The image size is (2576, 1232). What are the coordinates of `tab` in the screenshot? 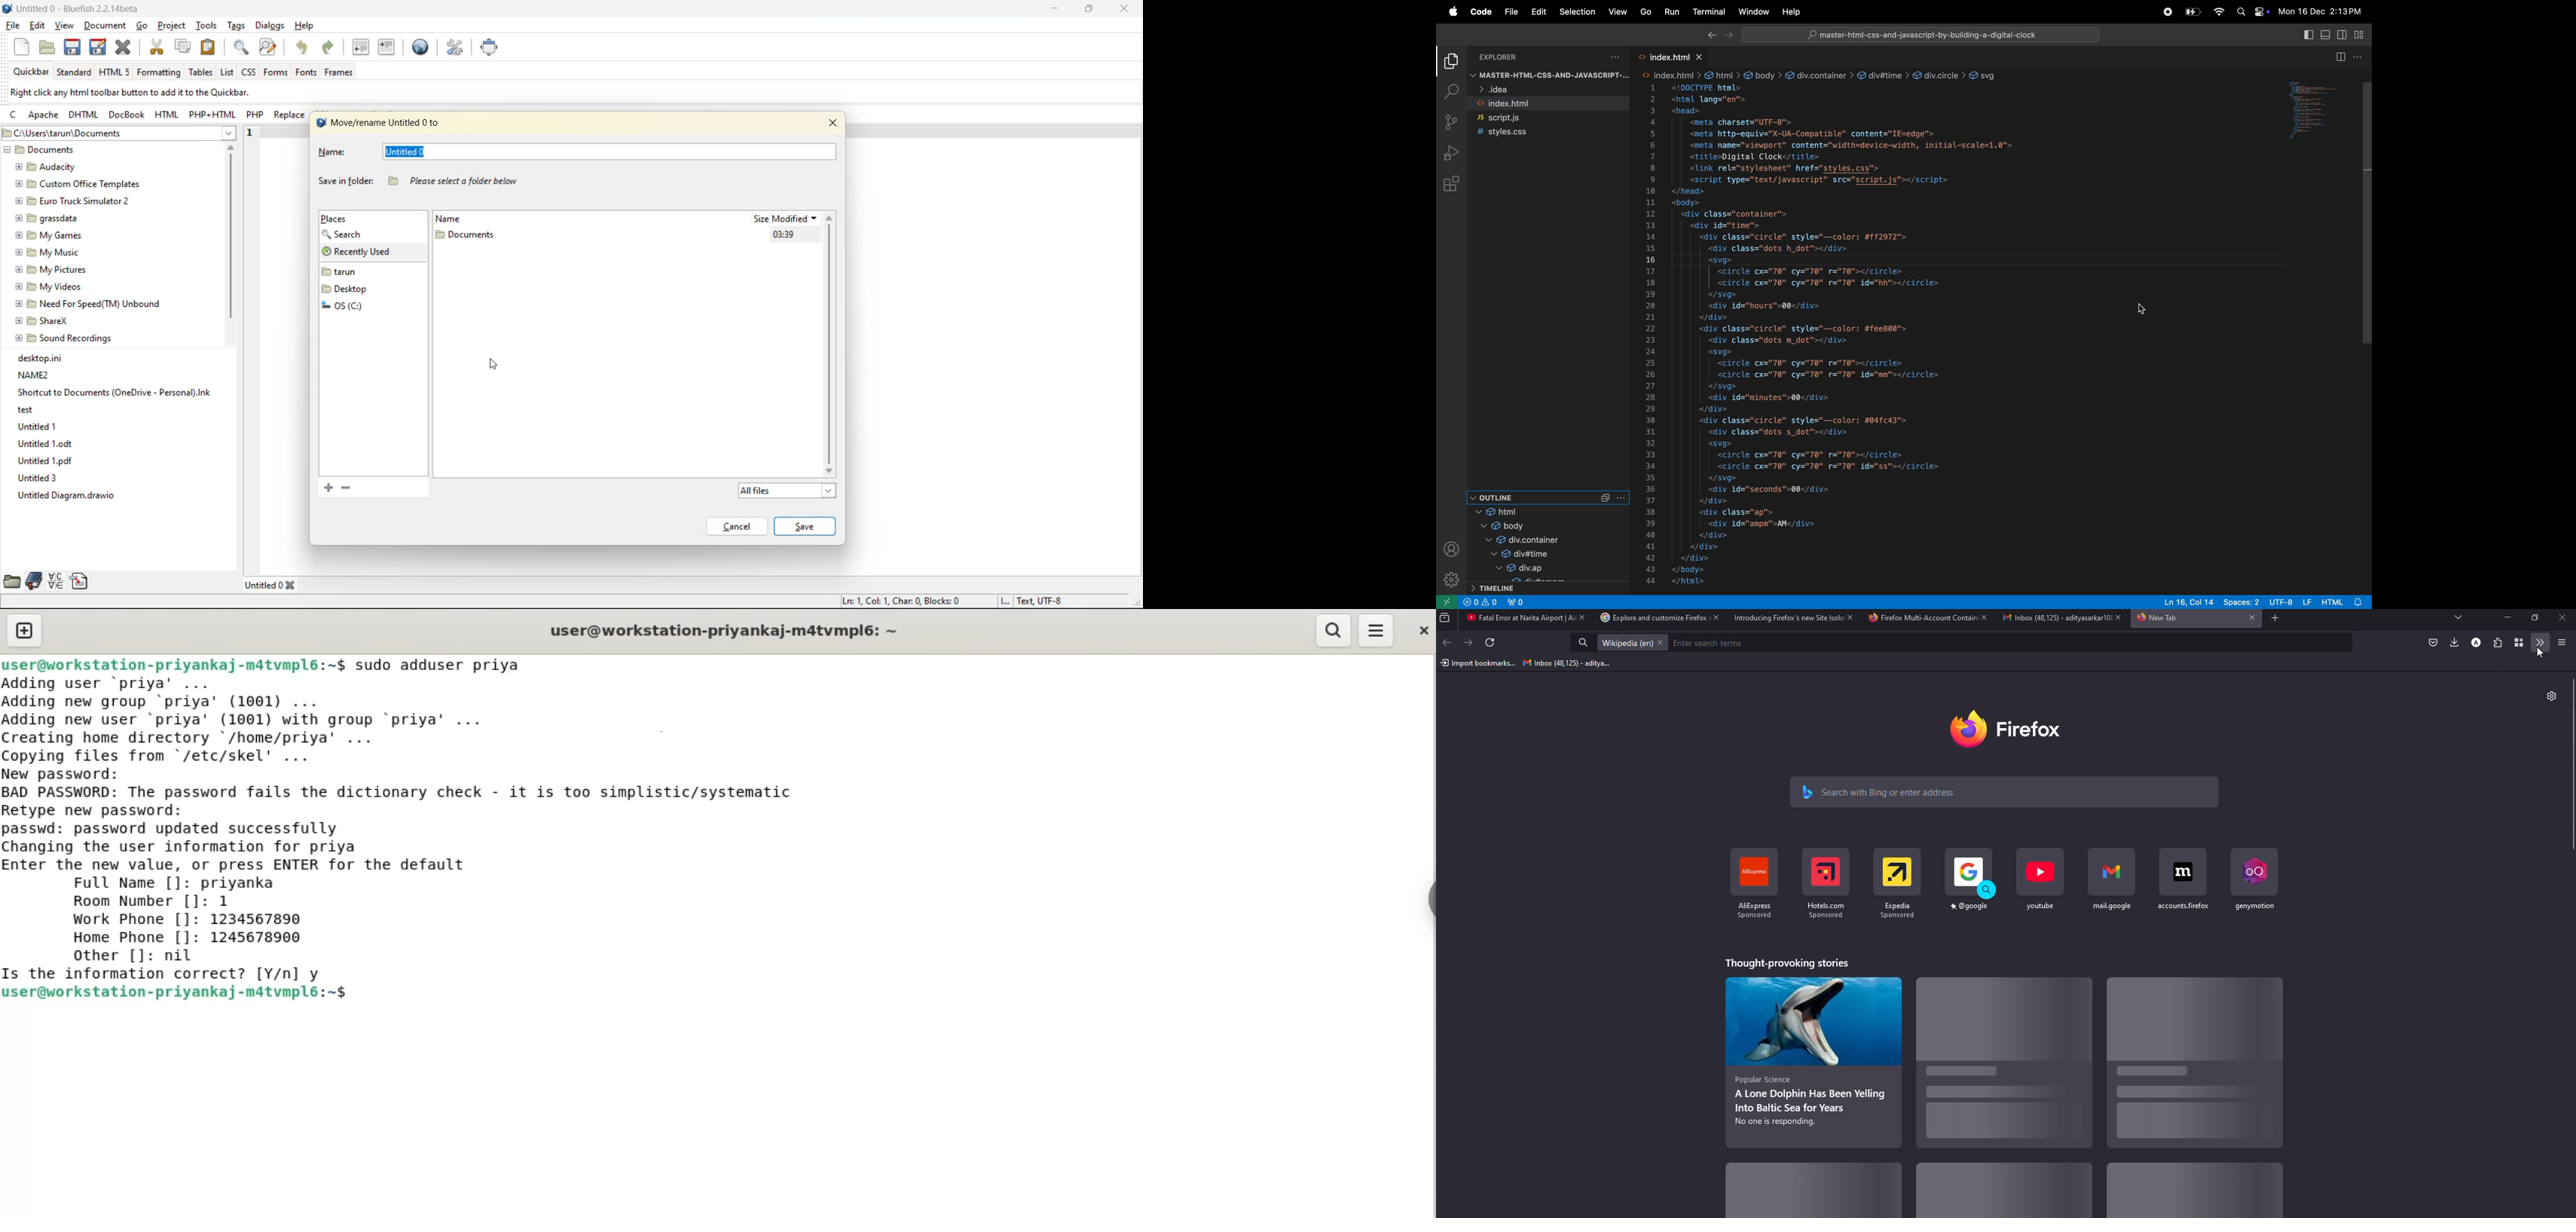 It's located at (1785, 618).